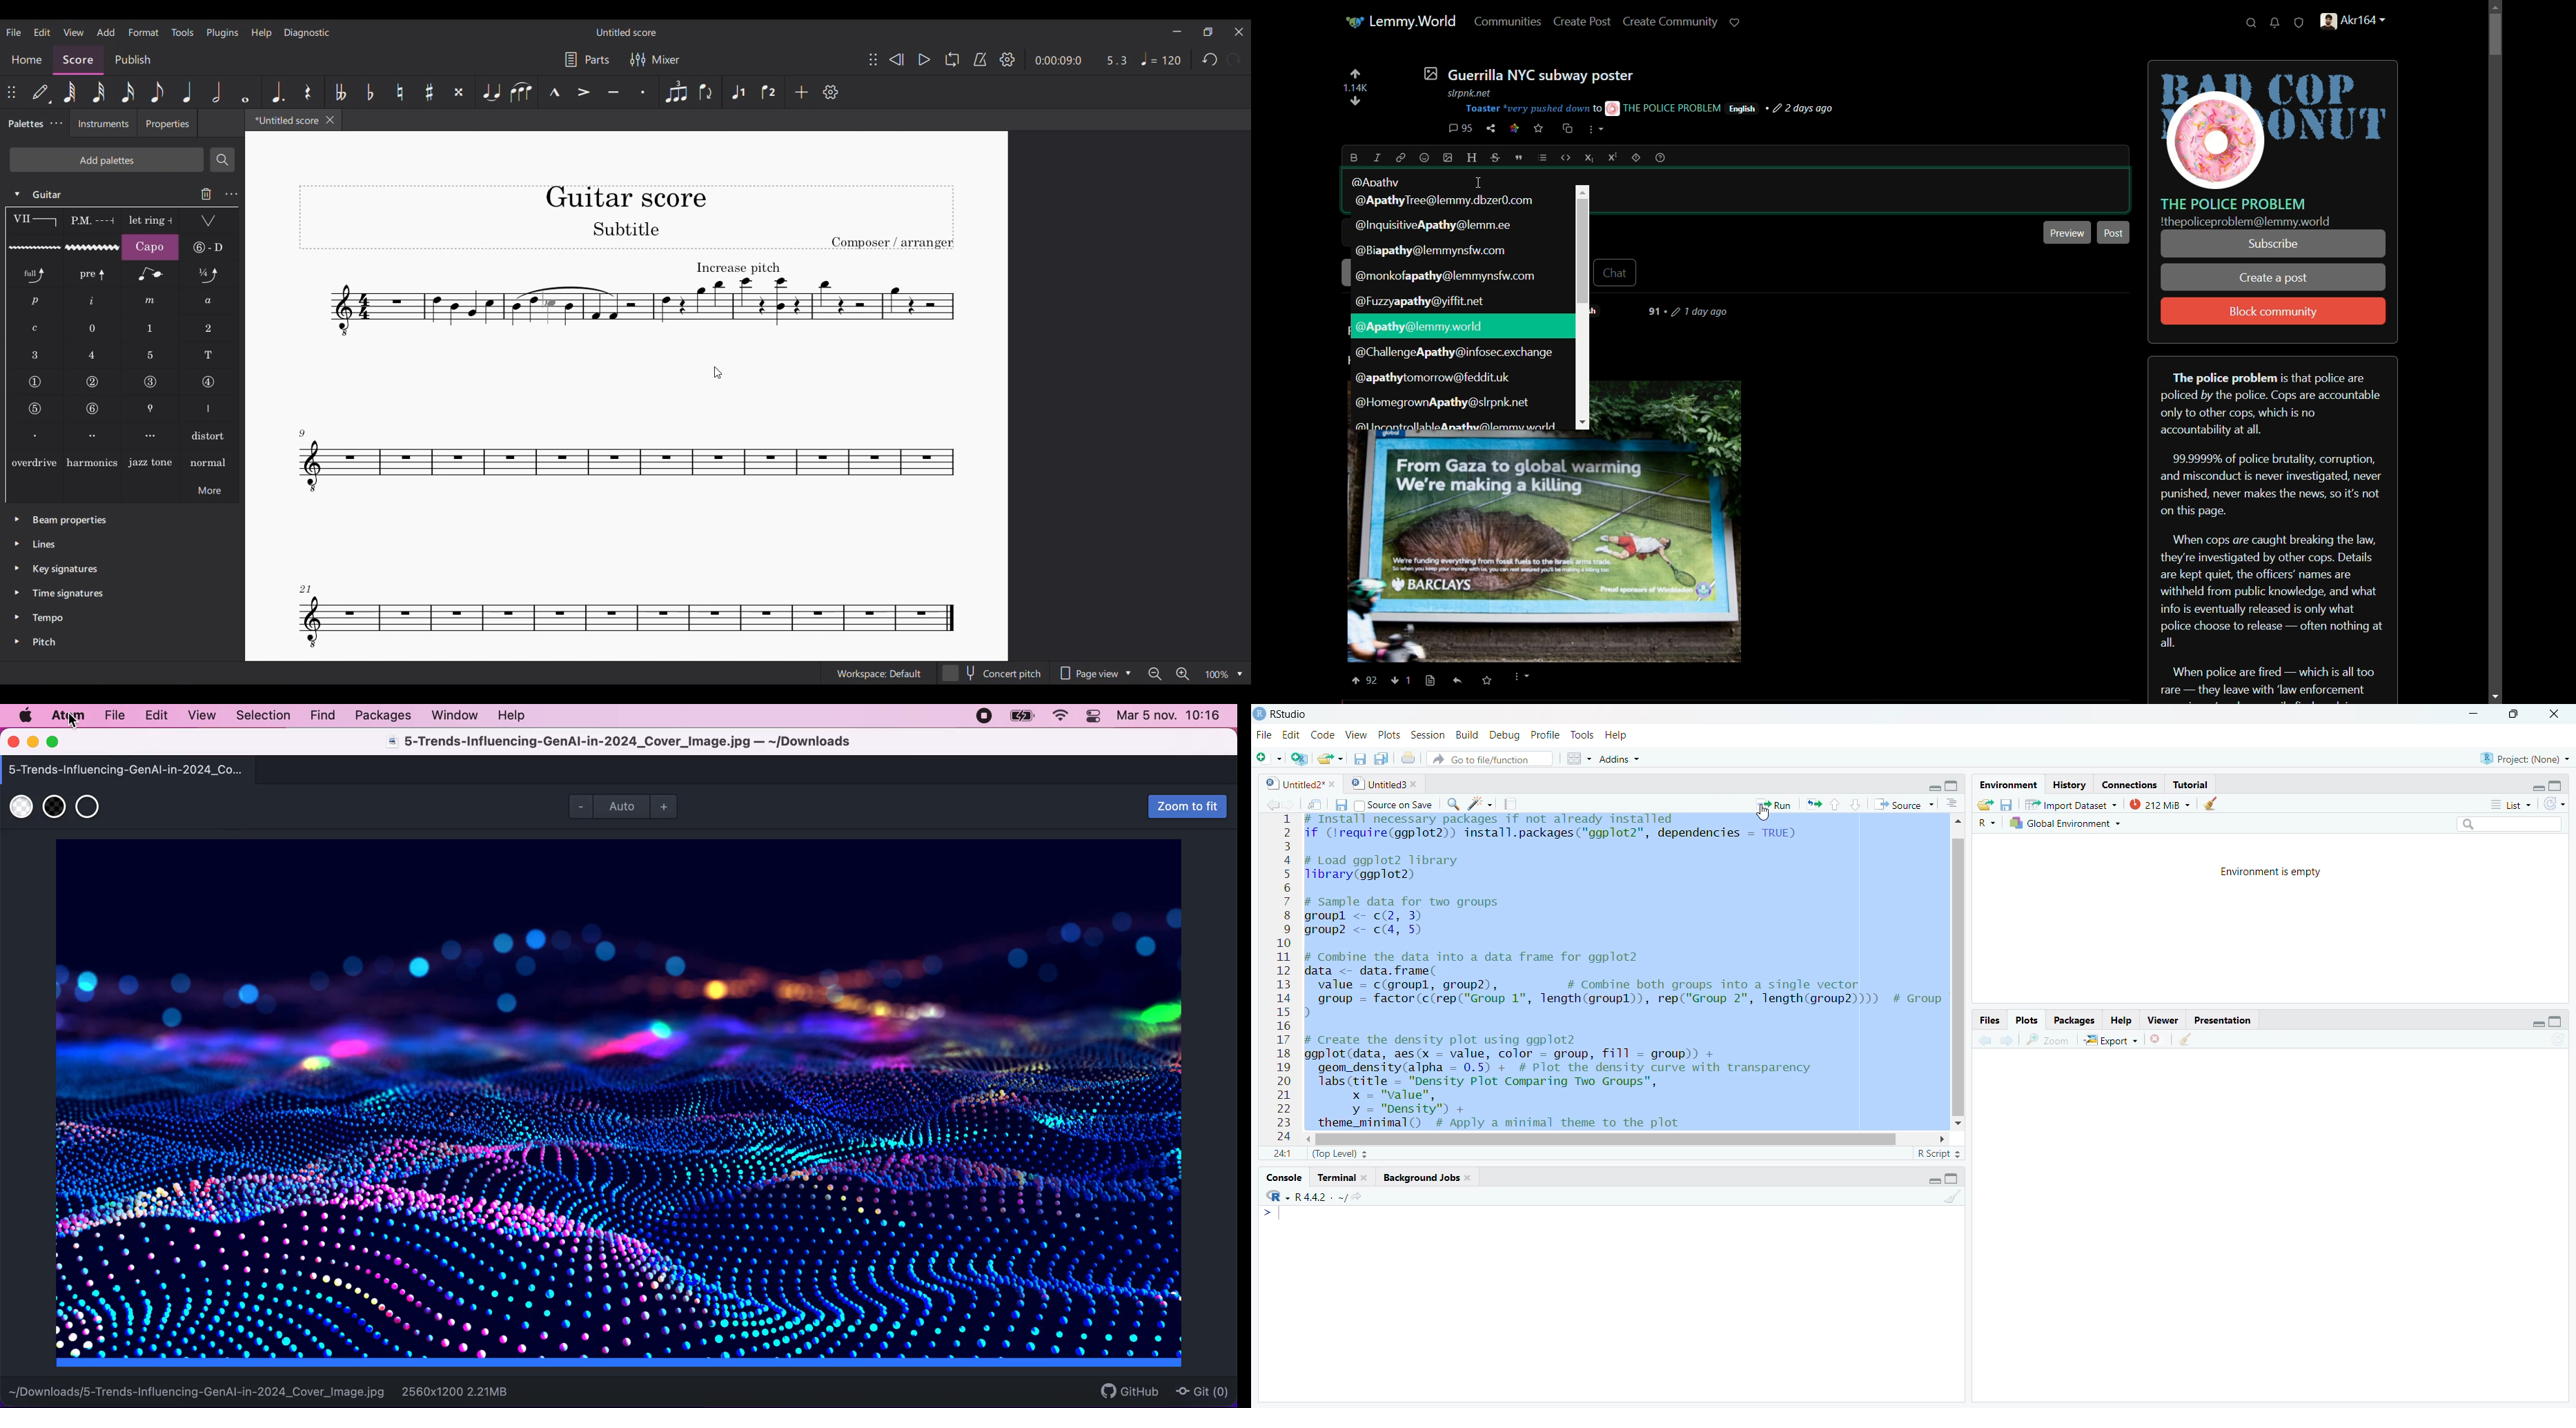 This screenshot has width=2576, height=1428. Describe the element at coordinates (2557, 1022) in the screenshot. I see `maximize` at that location.